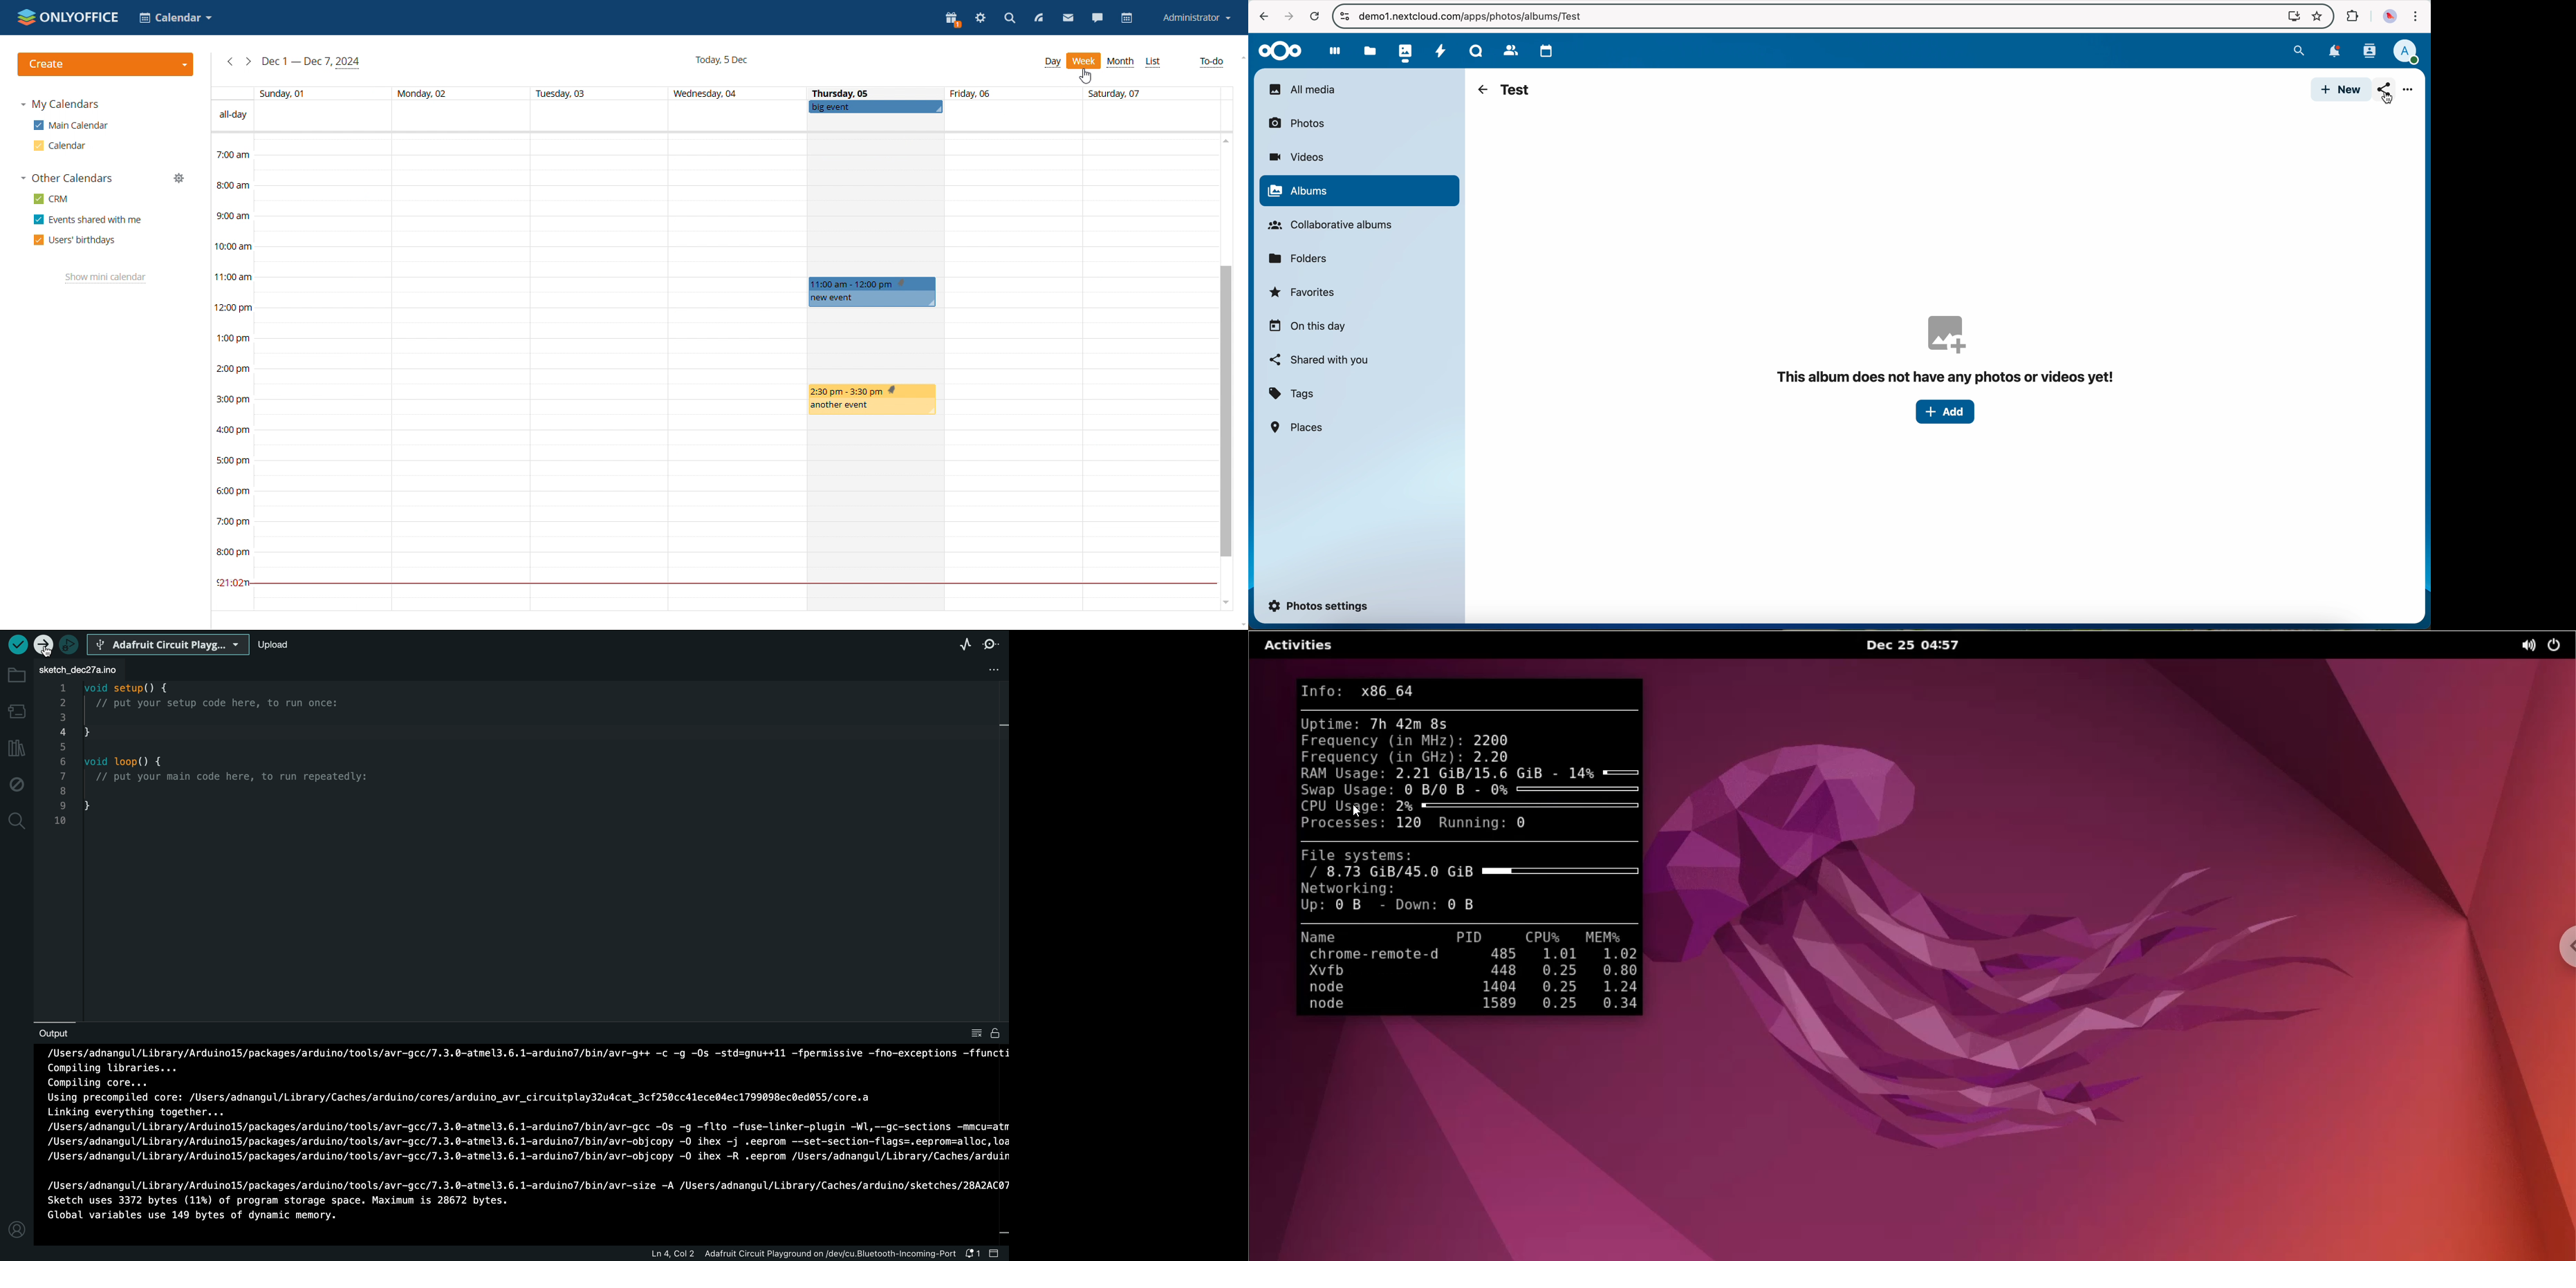 The height and width of the screenshot is (1288, 2576). What do you see at coordinates (1544, 49) in the screenshot?
I see `calendar` at bounding box center [1544, 49].